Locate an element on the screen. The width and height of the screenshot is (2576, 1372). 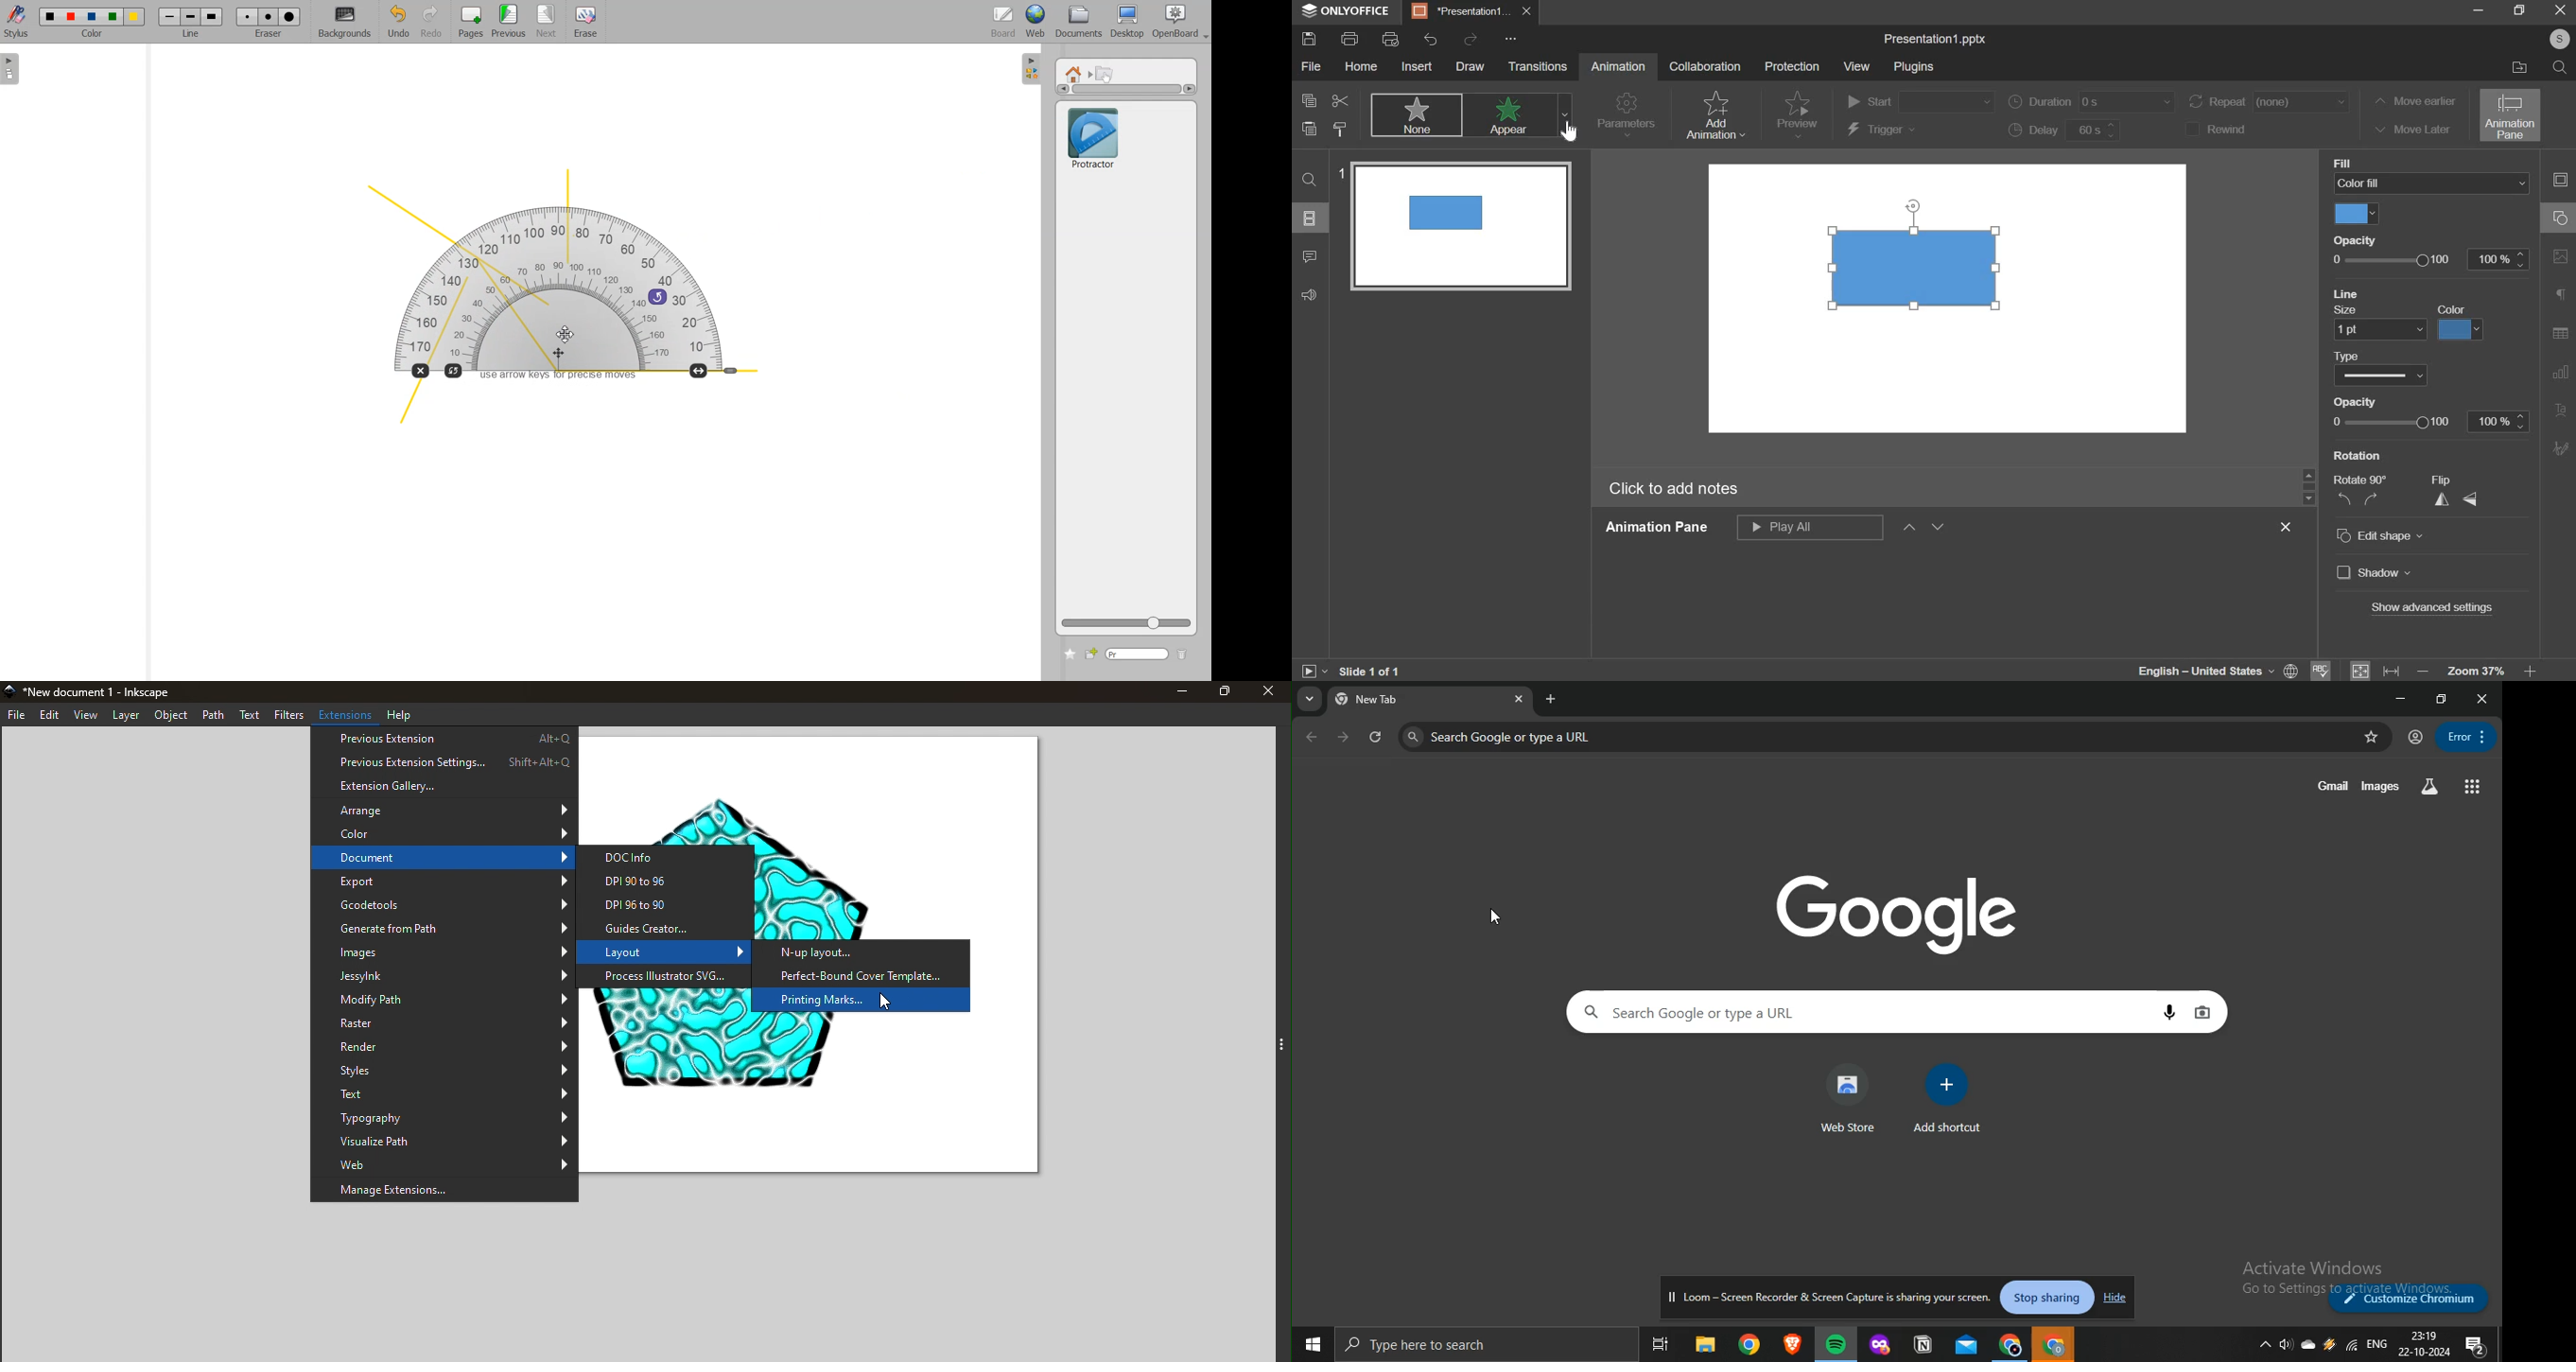
down is located at coordinates (1940, 528).